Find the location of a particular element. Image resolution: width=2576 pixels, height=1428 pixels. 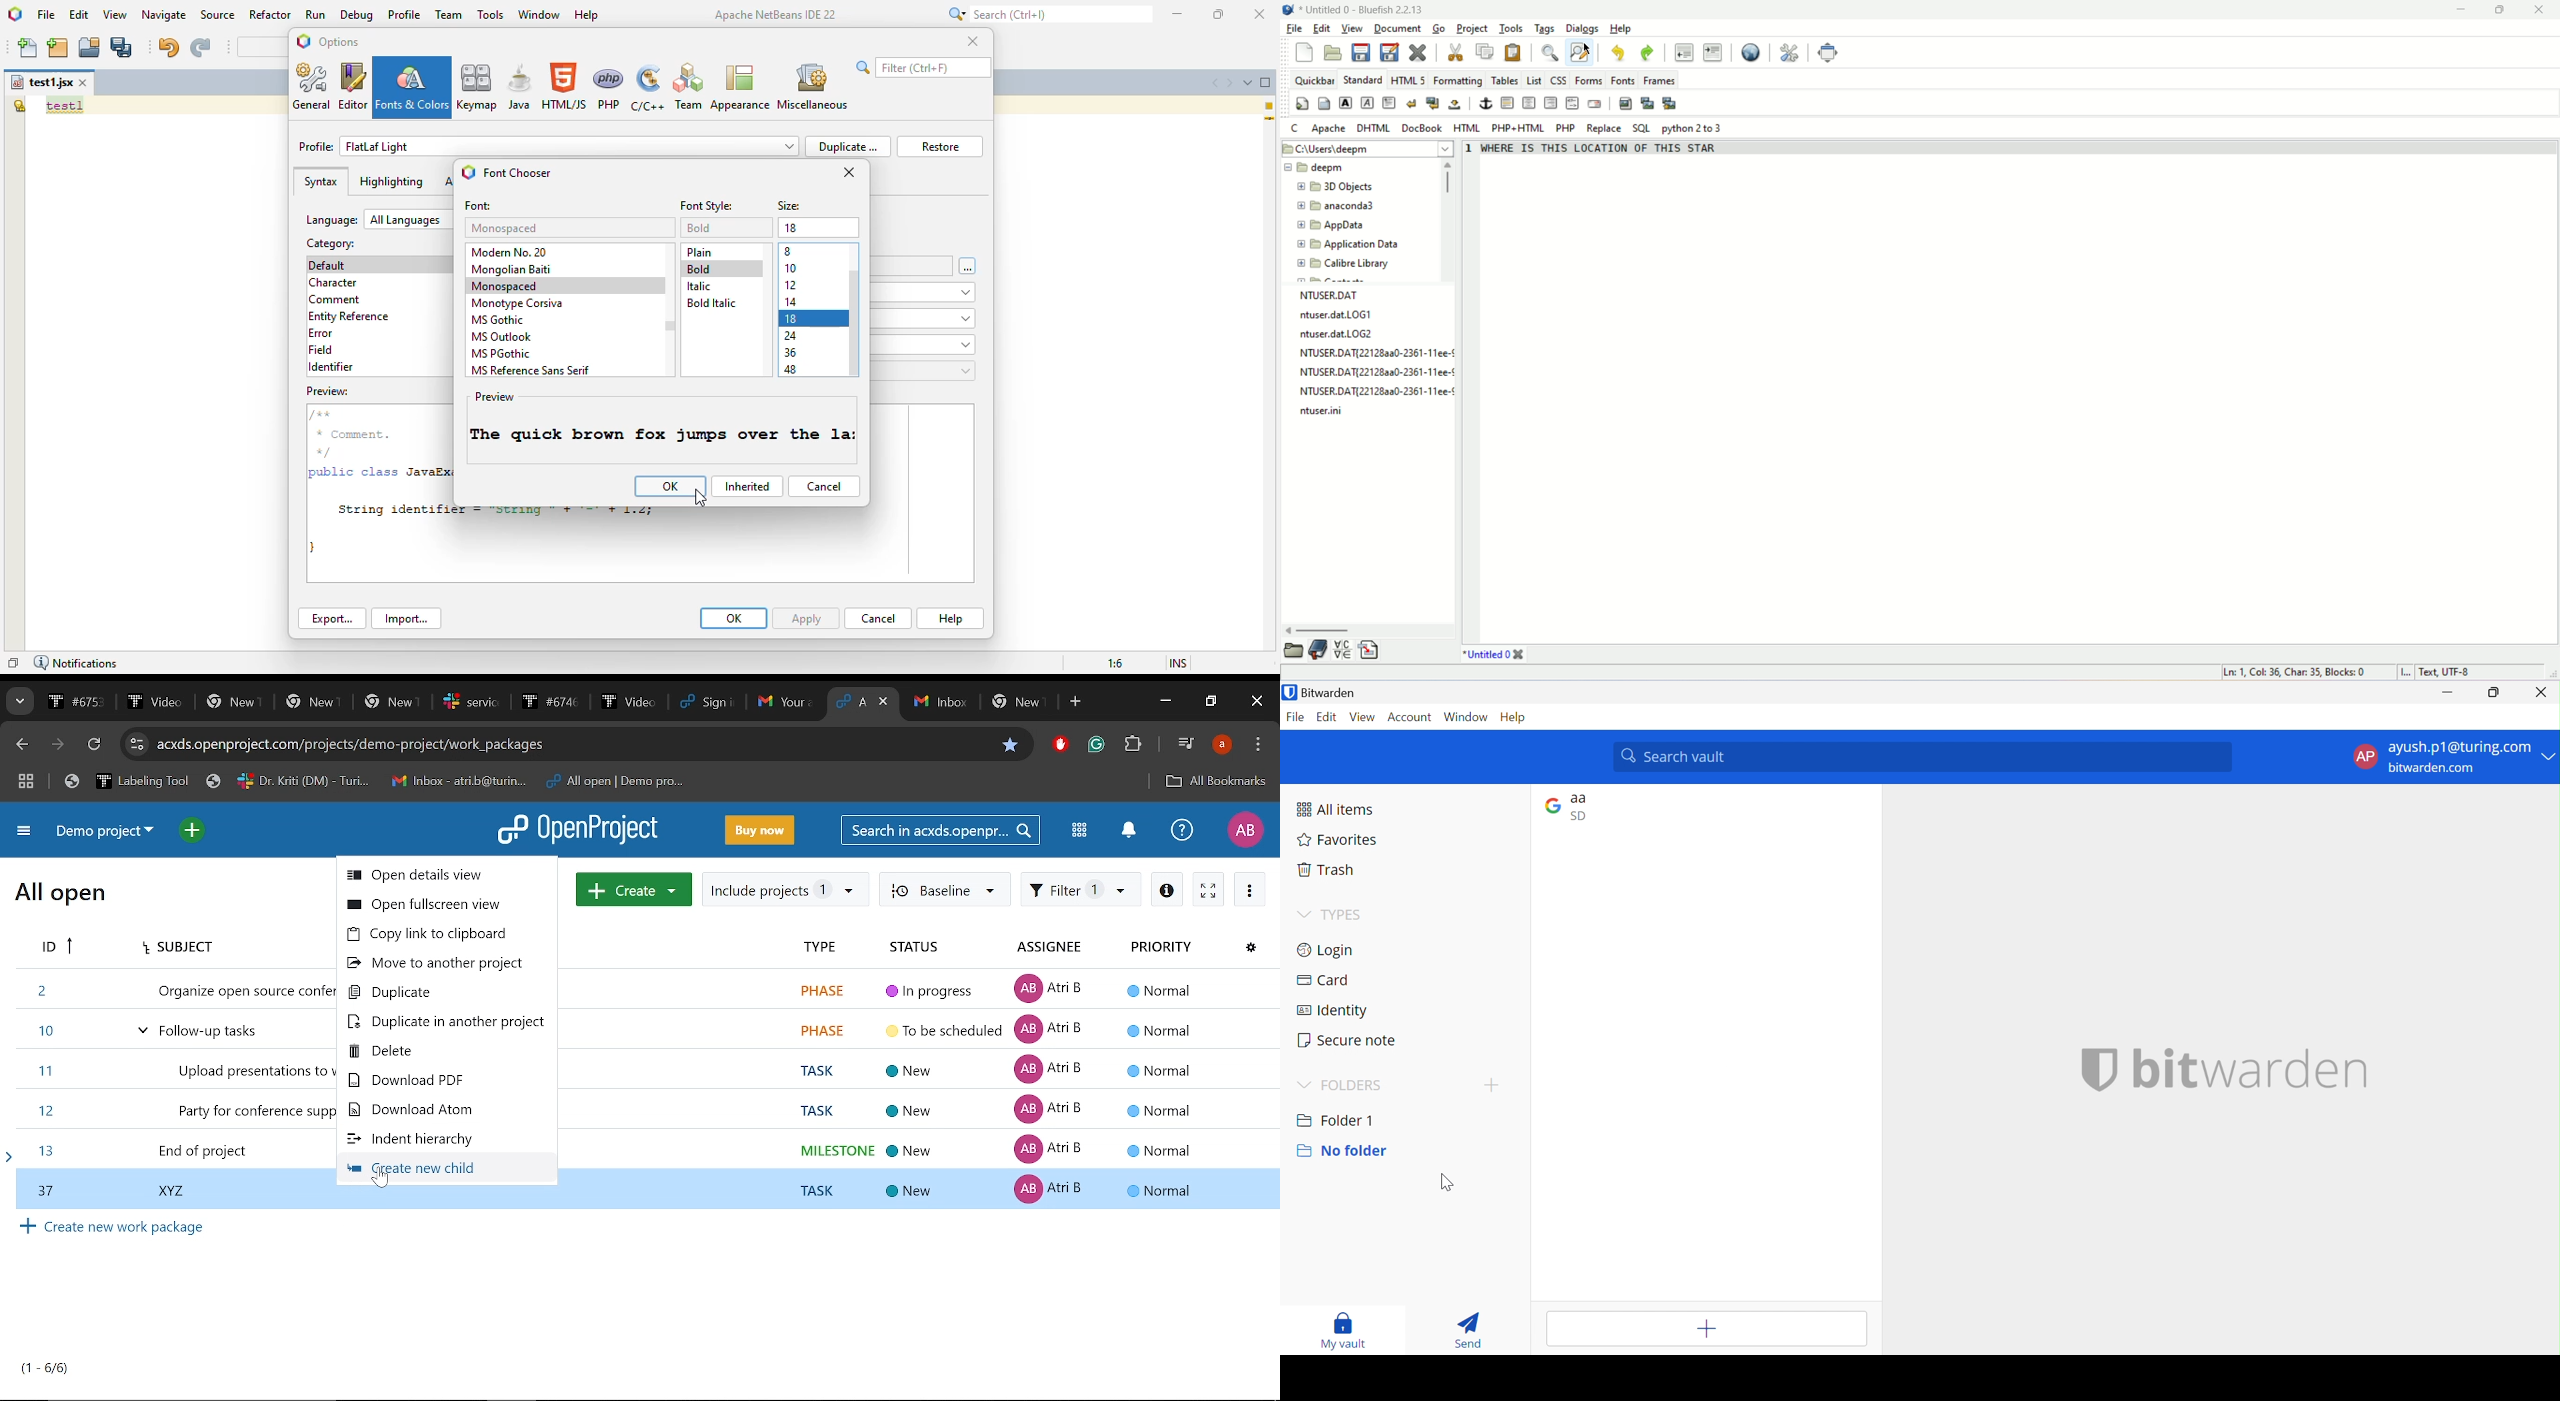

new file is located at coordinates (1305, 53).